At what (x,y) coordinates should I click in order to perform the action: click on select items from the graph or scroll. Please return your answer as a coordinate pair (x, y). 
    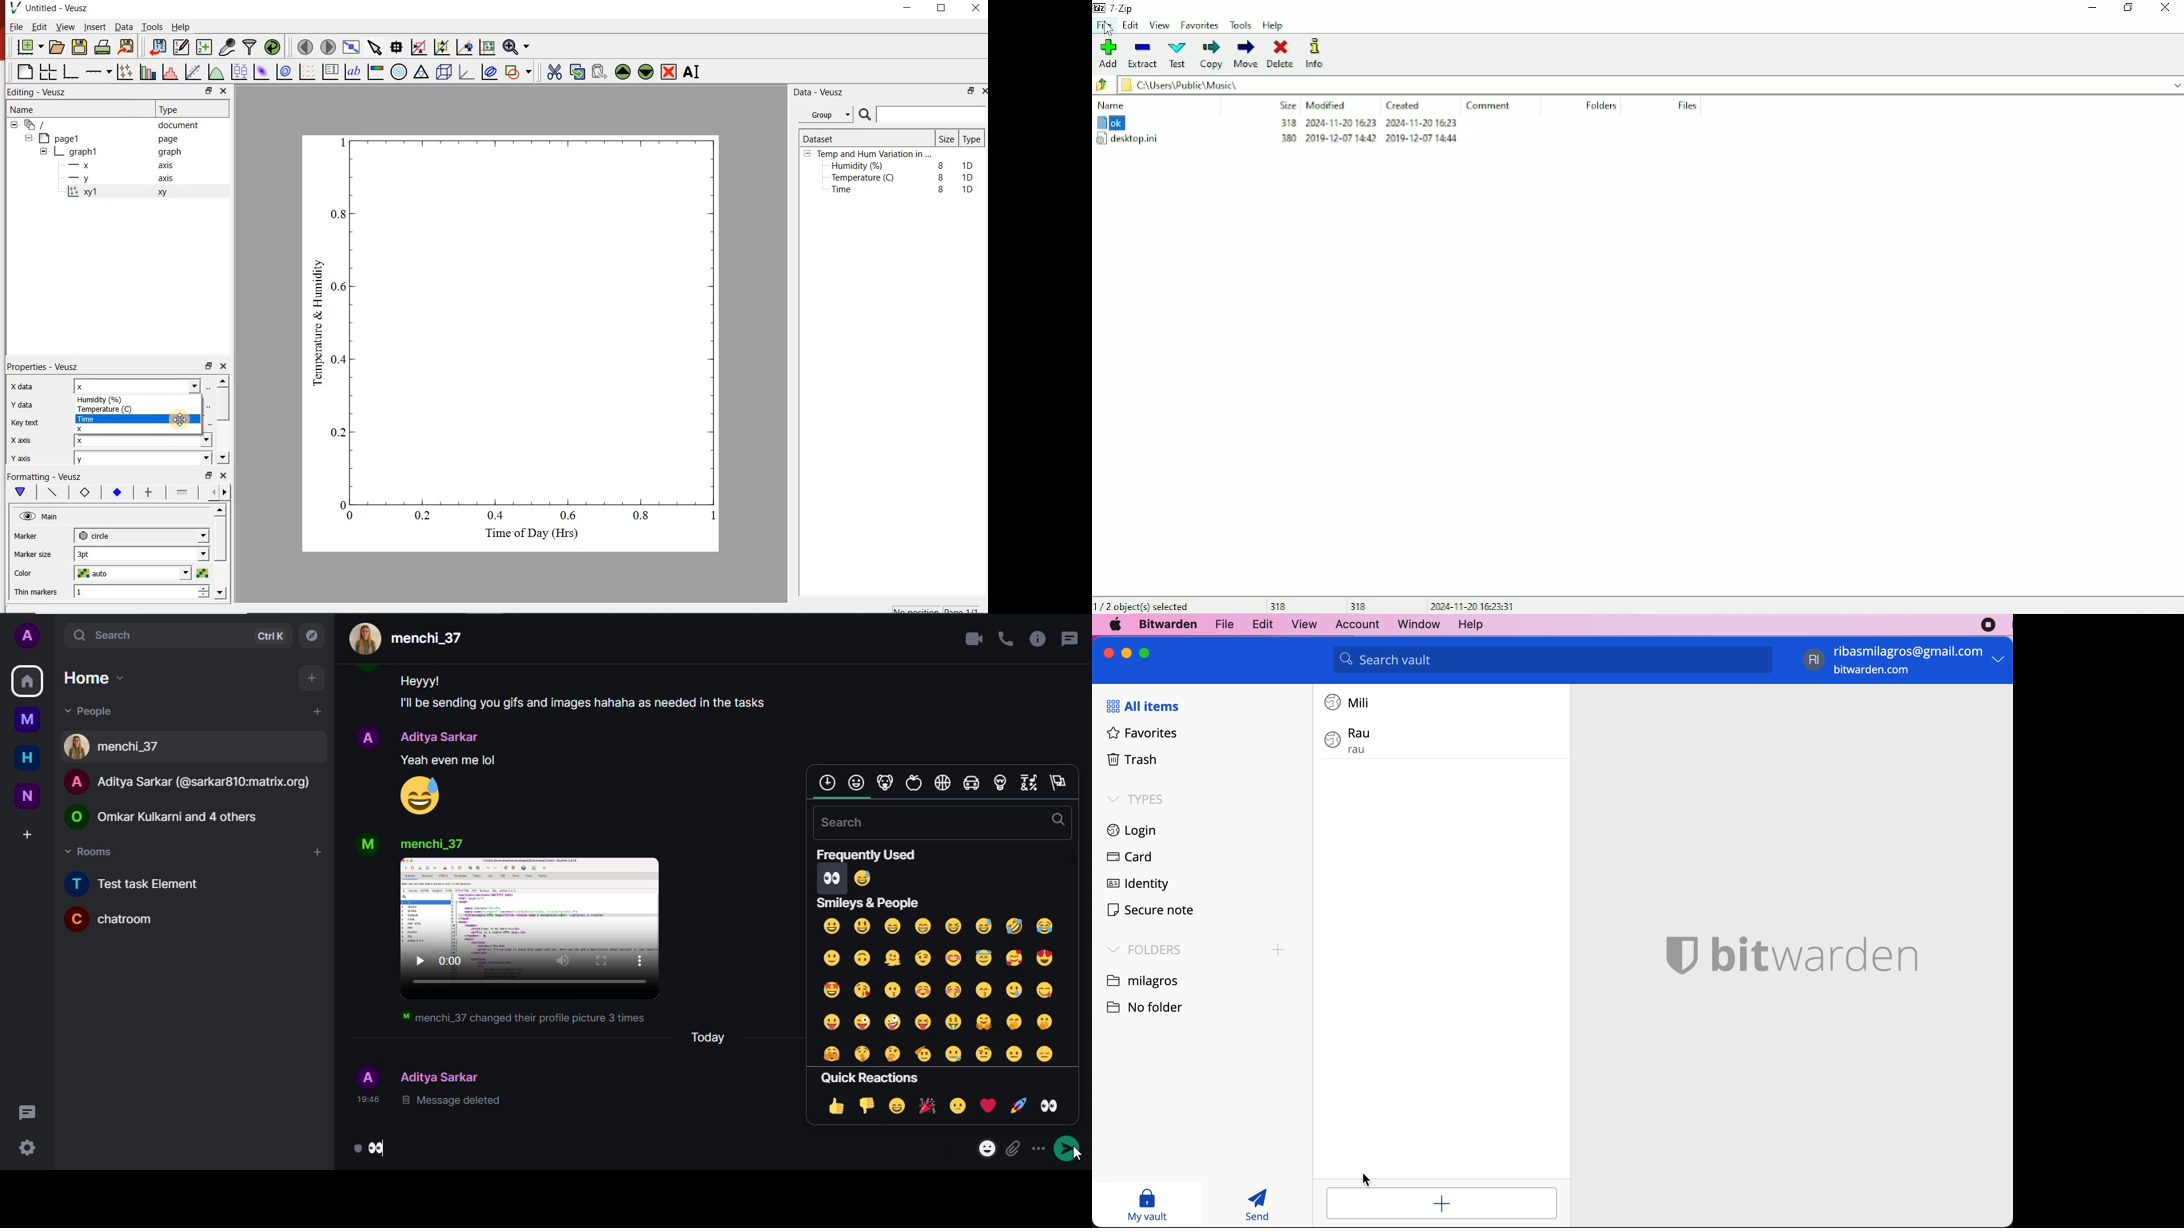
    Looking at the image, I should click on (375, 49).